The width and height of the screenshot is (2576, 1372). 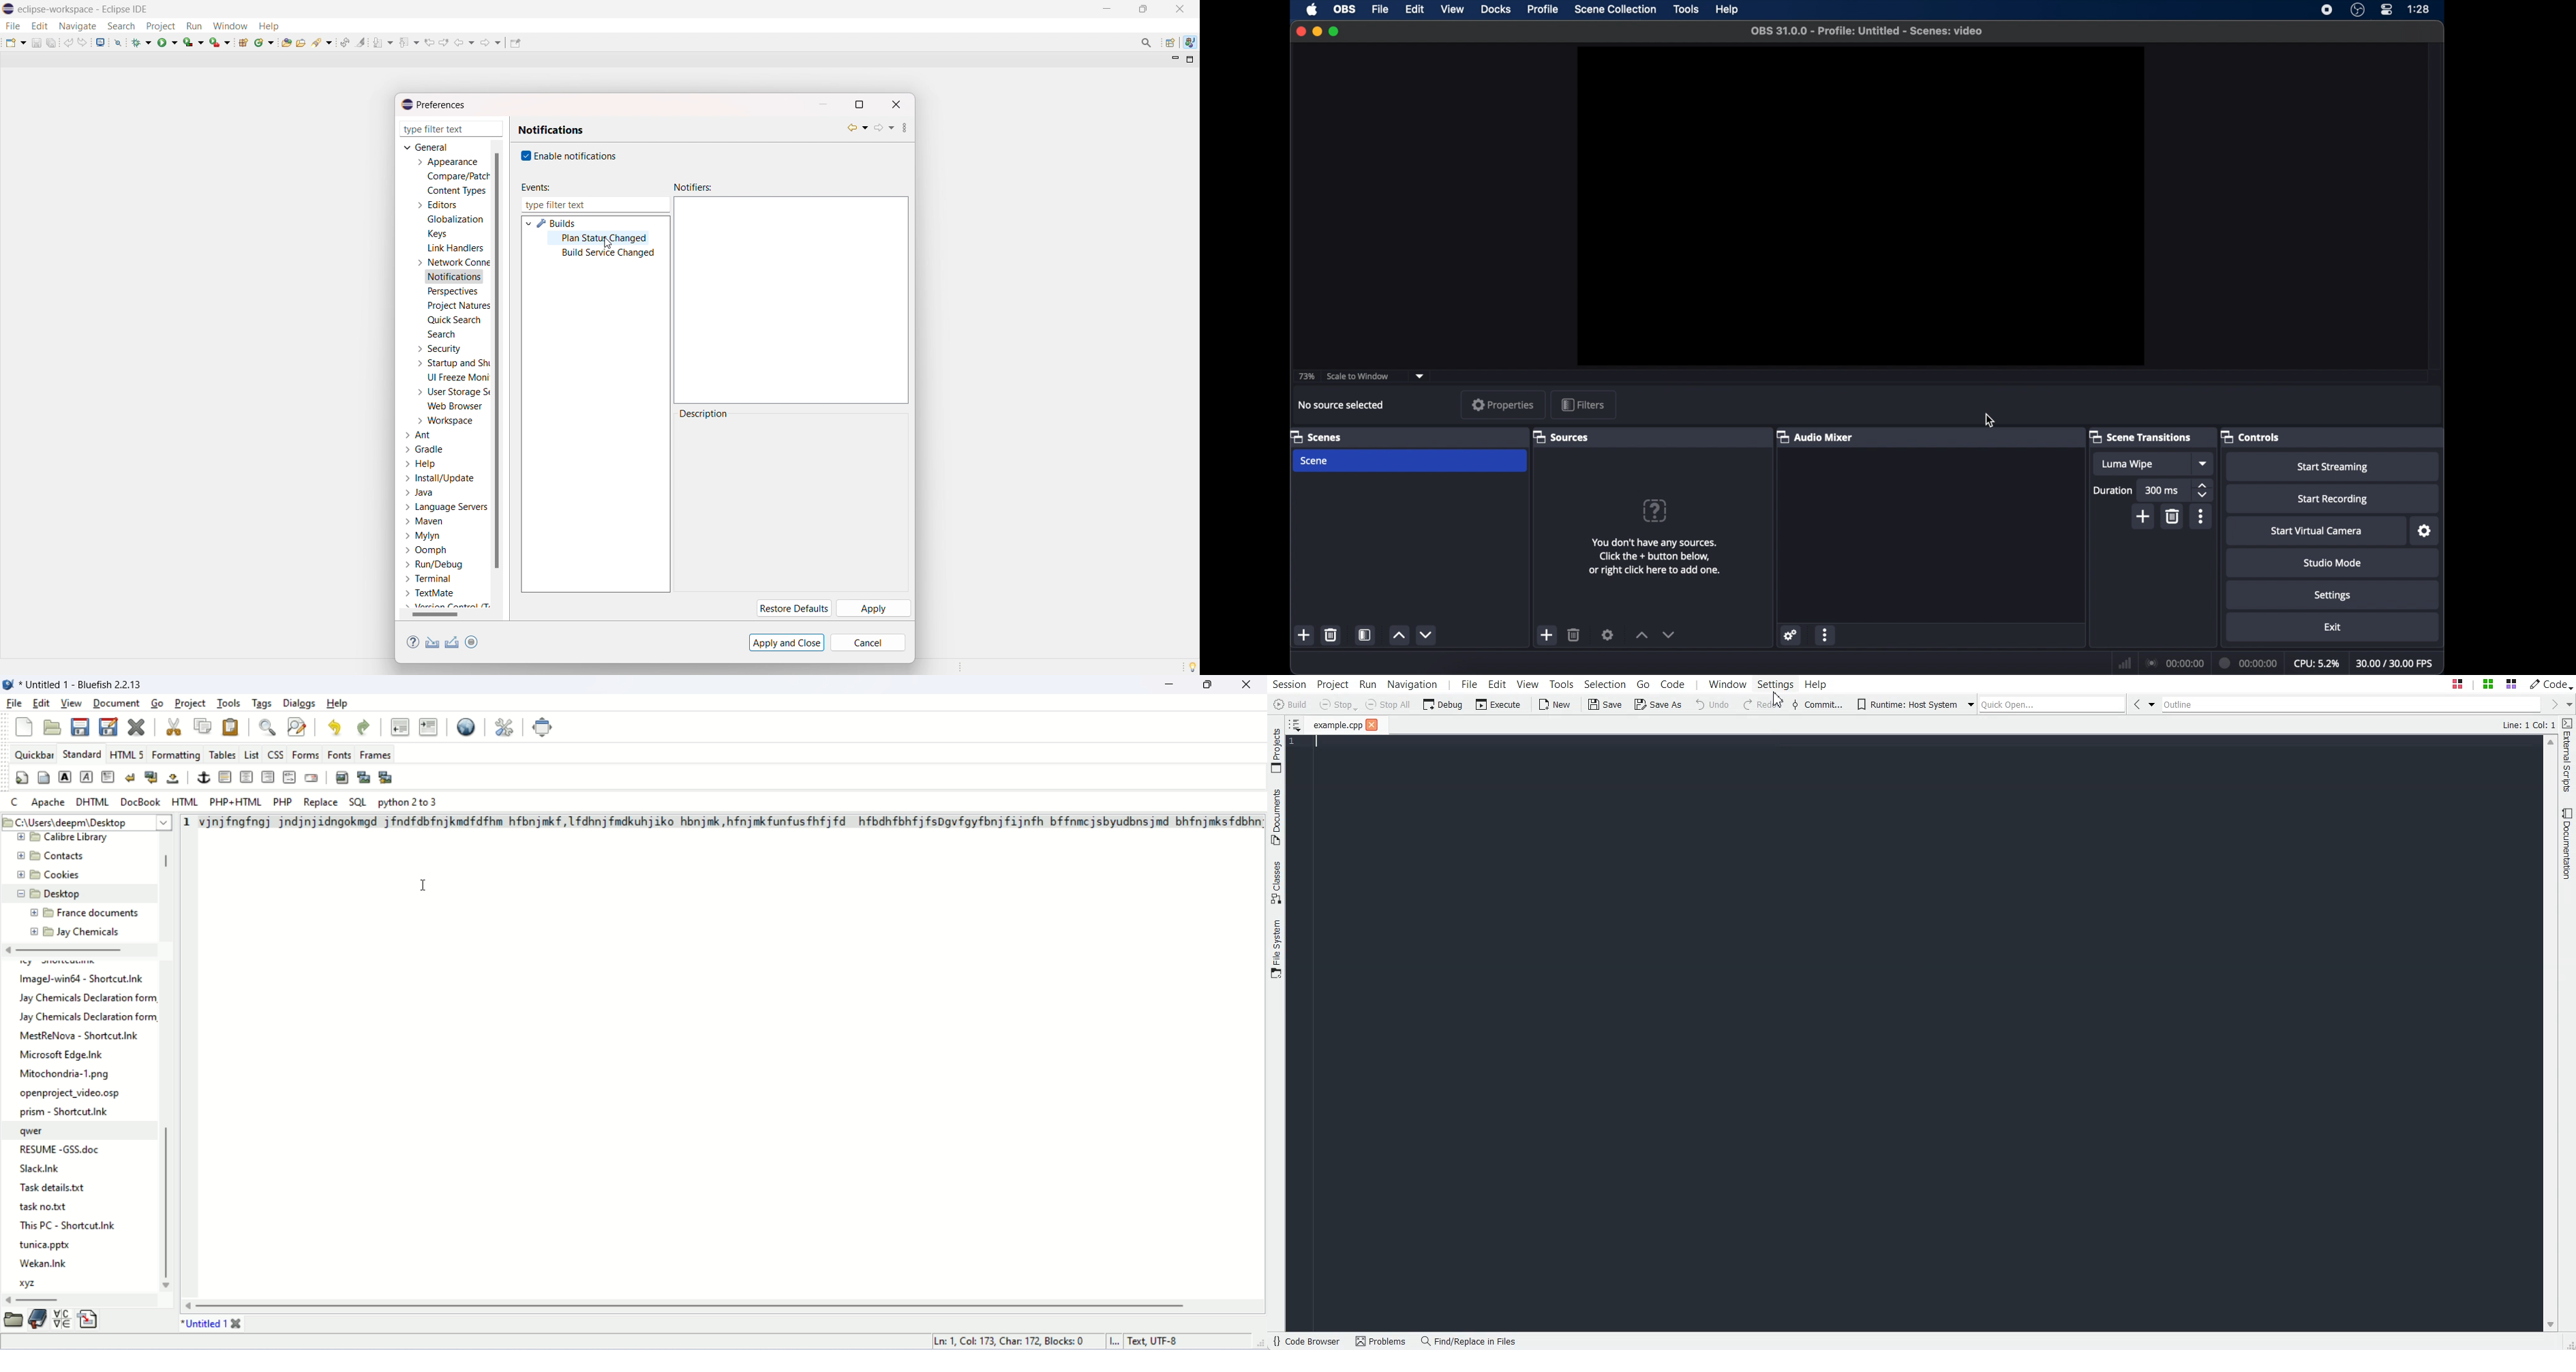 I want to click on quickstart, so click(x=22, y=777).